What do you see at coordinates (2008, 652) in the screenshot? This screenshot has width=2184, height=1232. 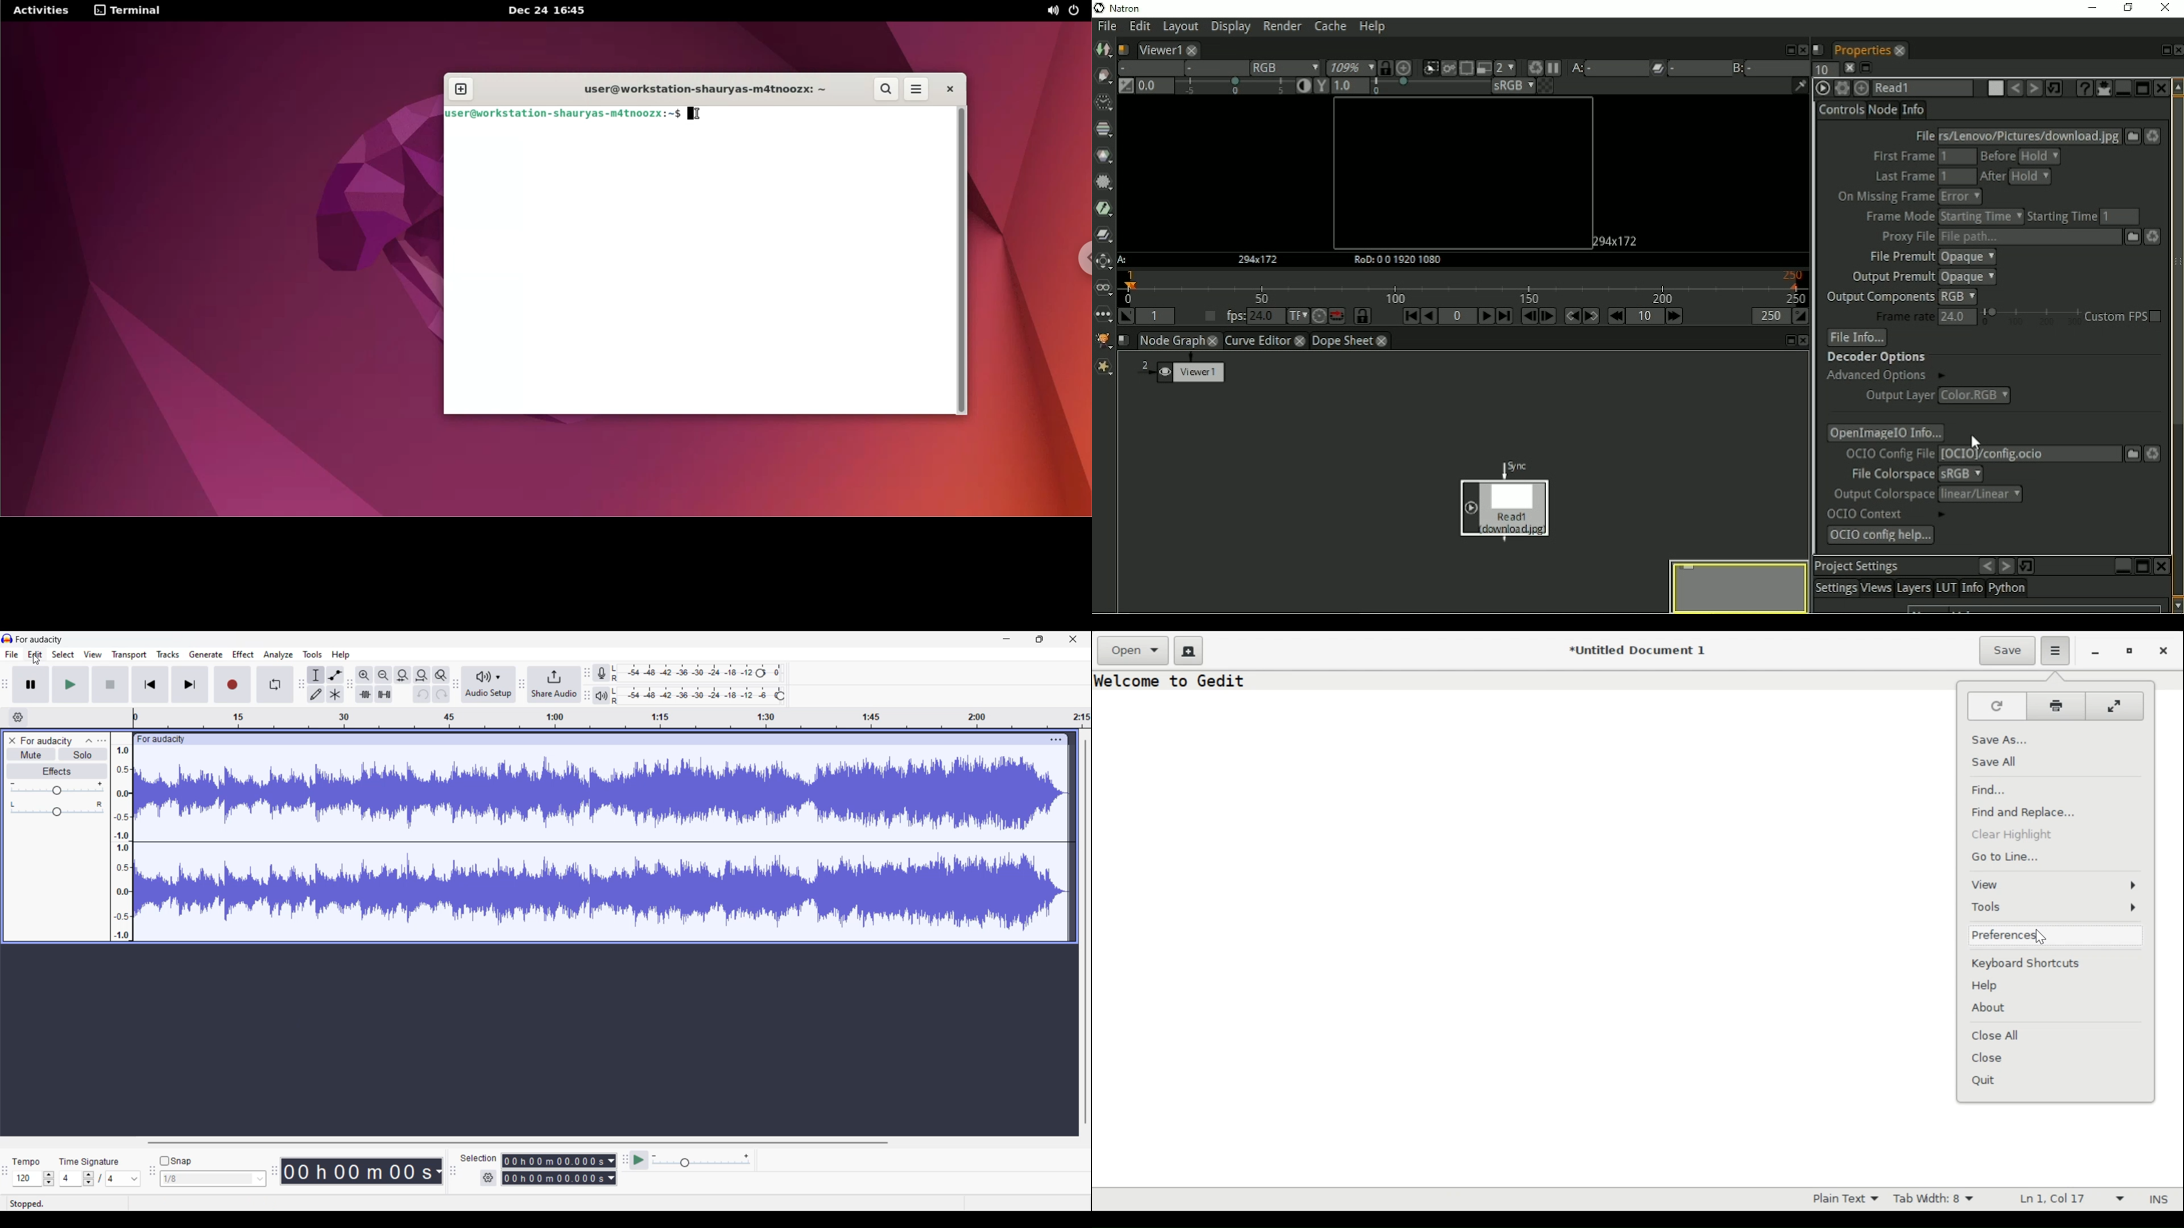 I see `Save` at bounding box center [2008, 652].